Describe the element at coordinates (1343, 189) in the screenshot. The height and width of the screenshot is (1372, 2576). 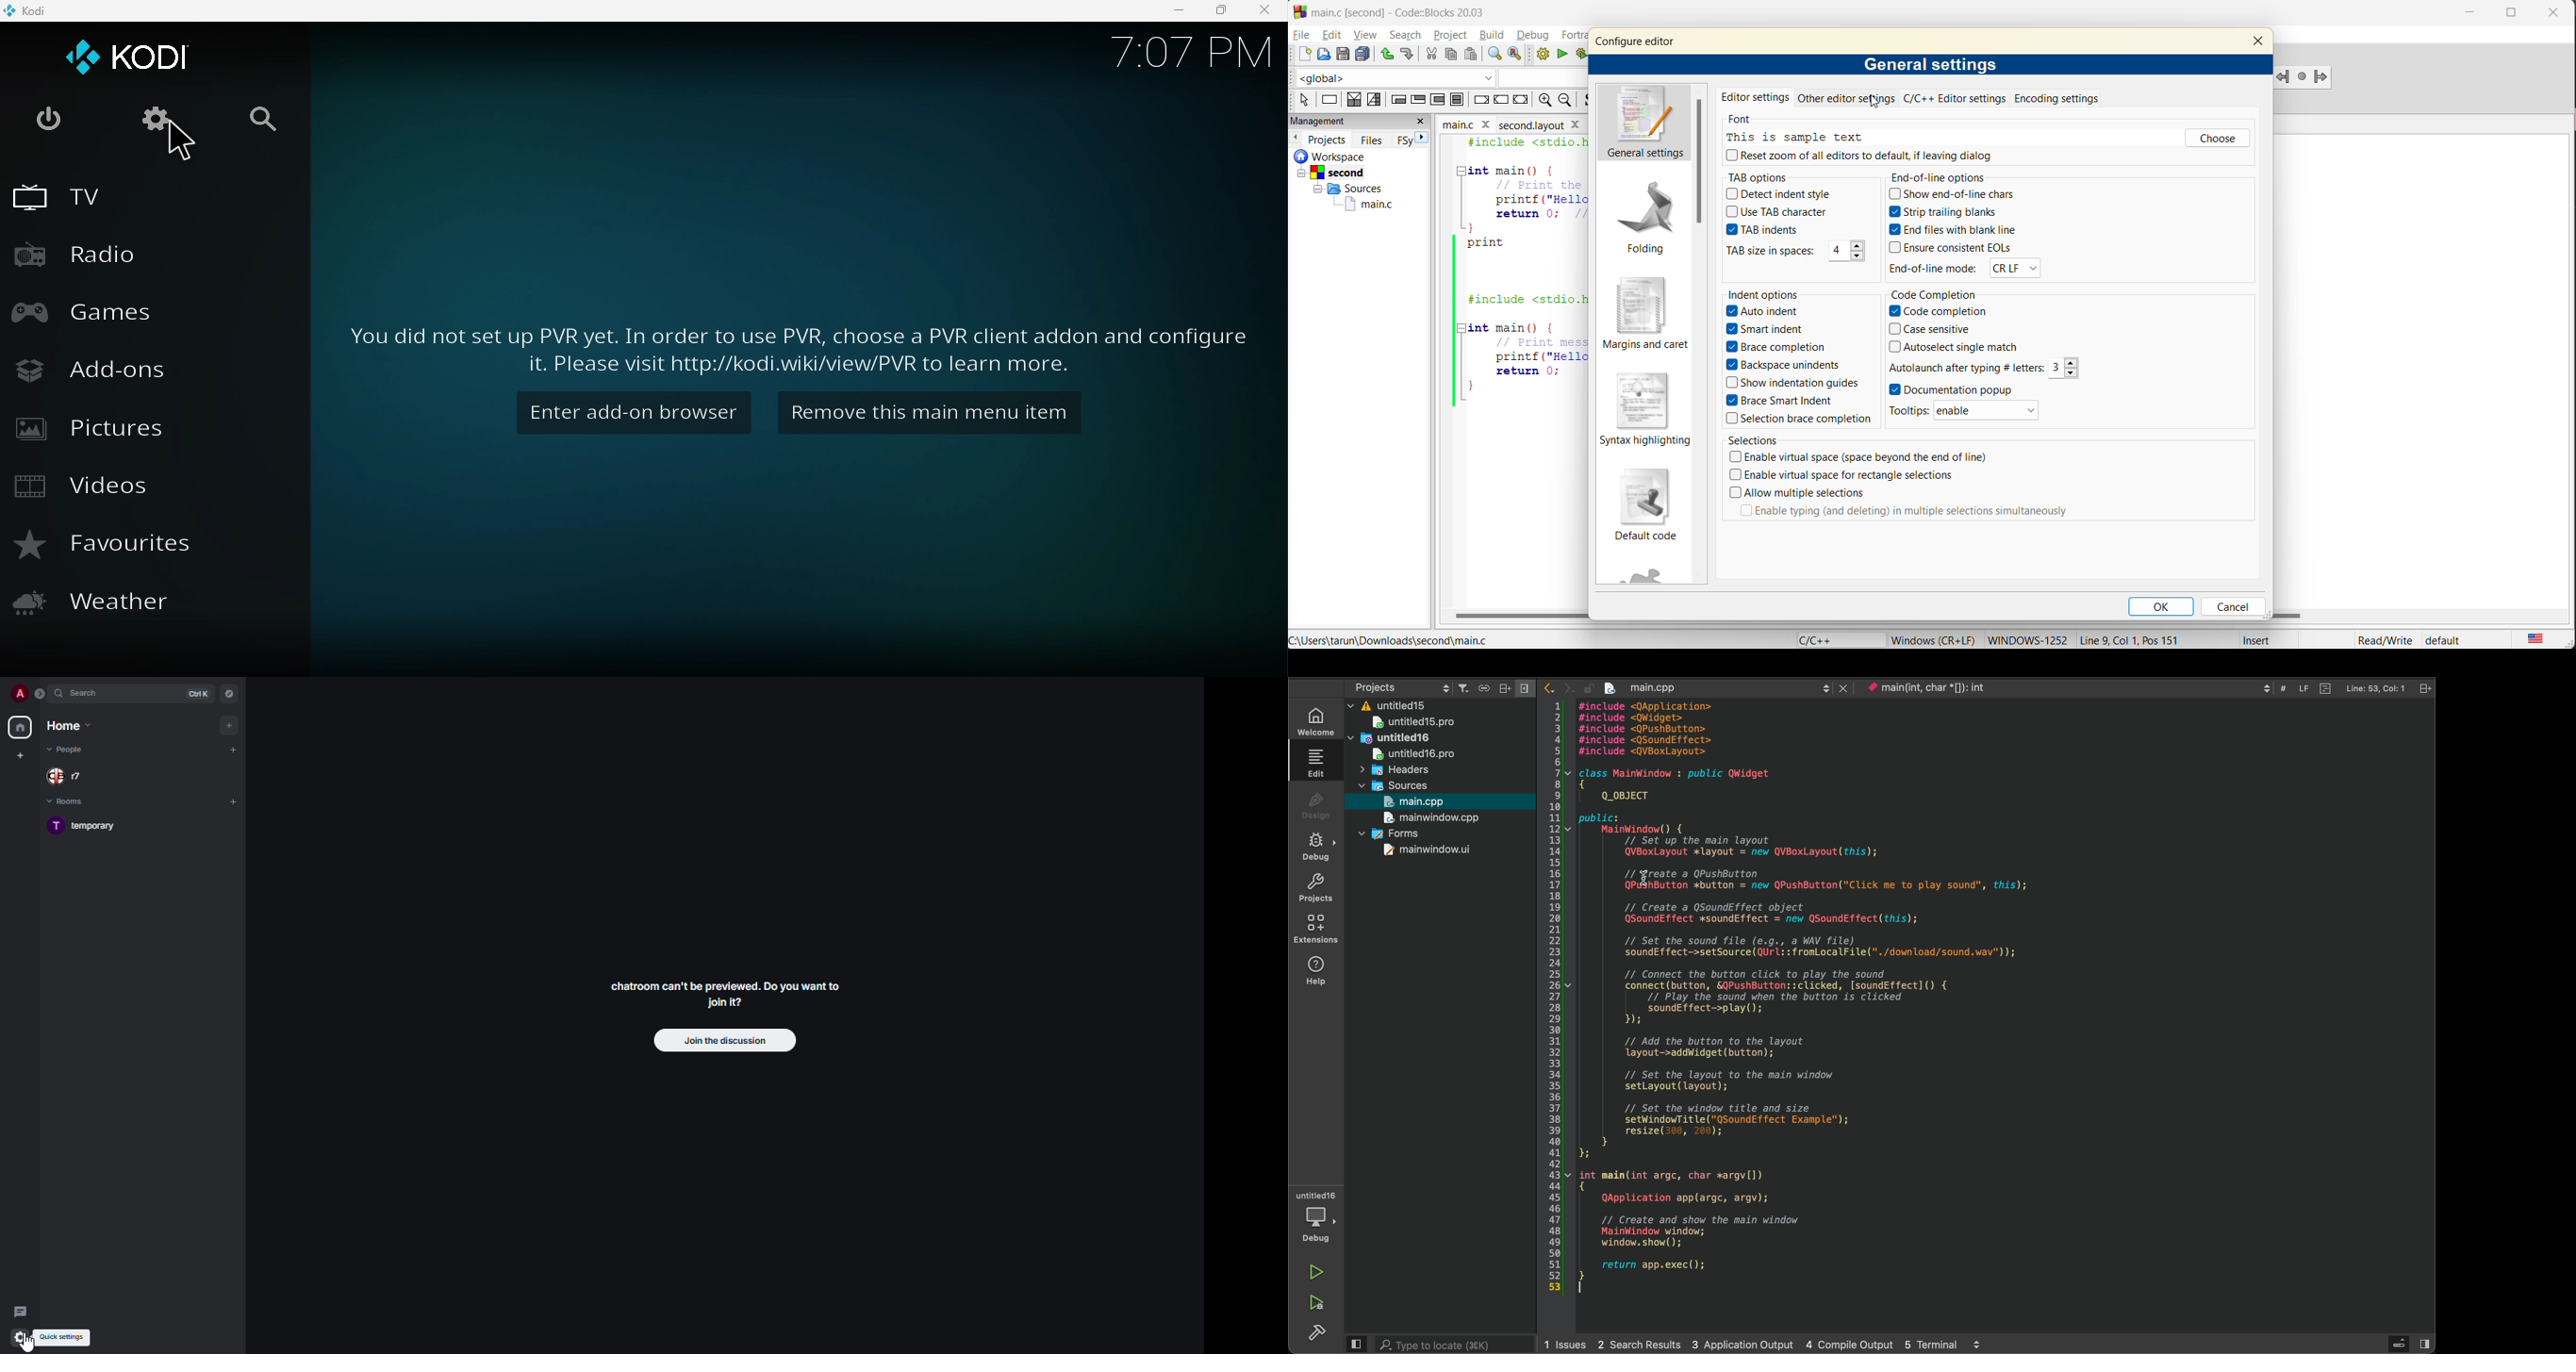
I see `Sources` at that location.